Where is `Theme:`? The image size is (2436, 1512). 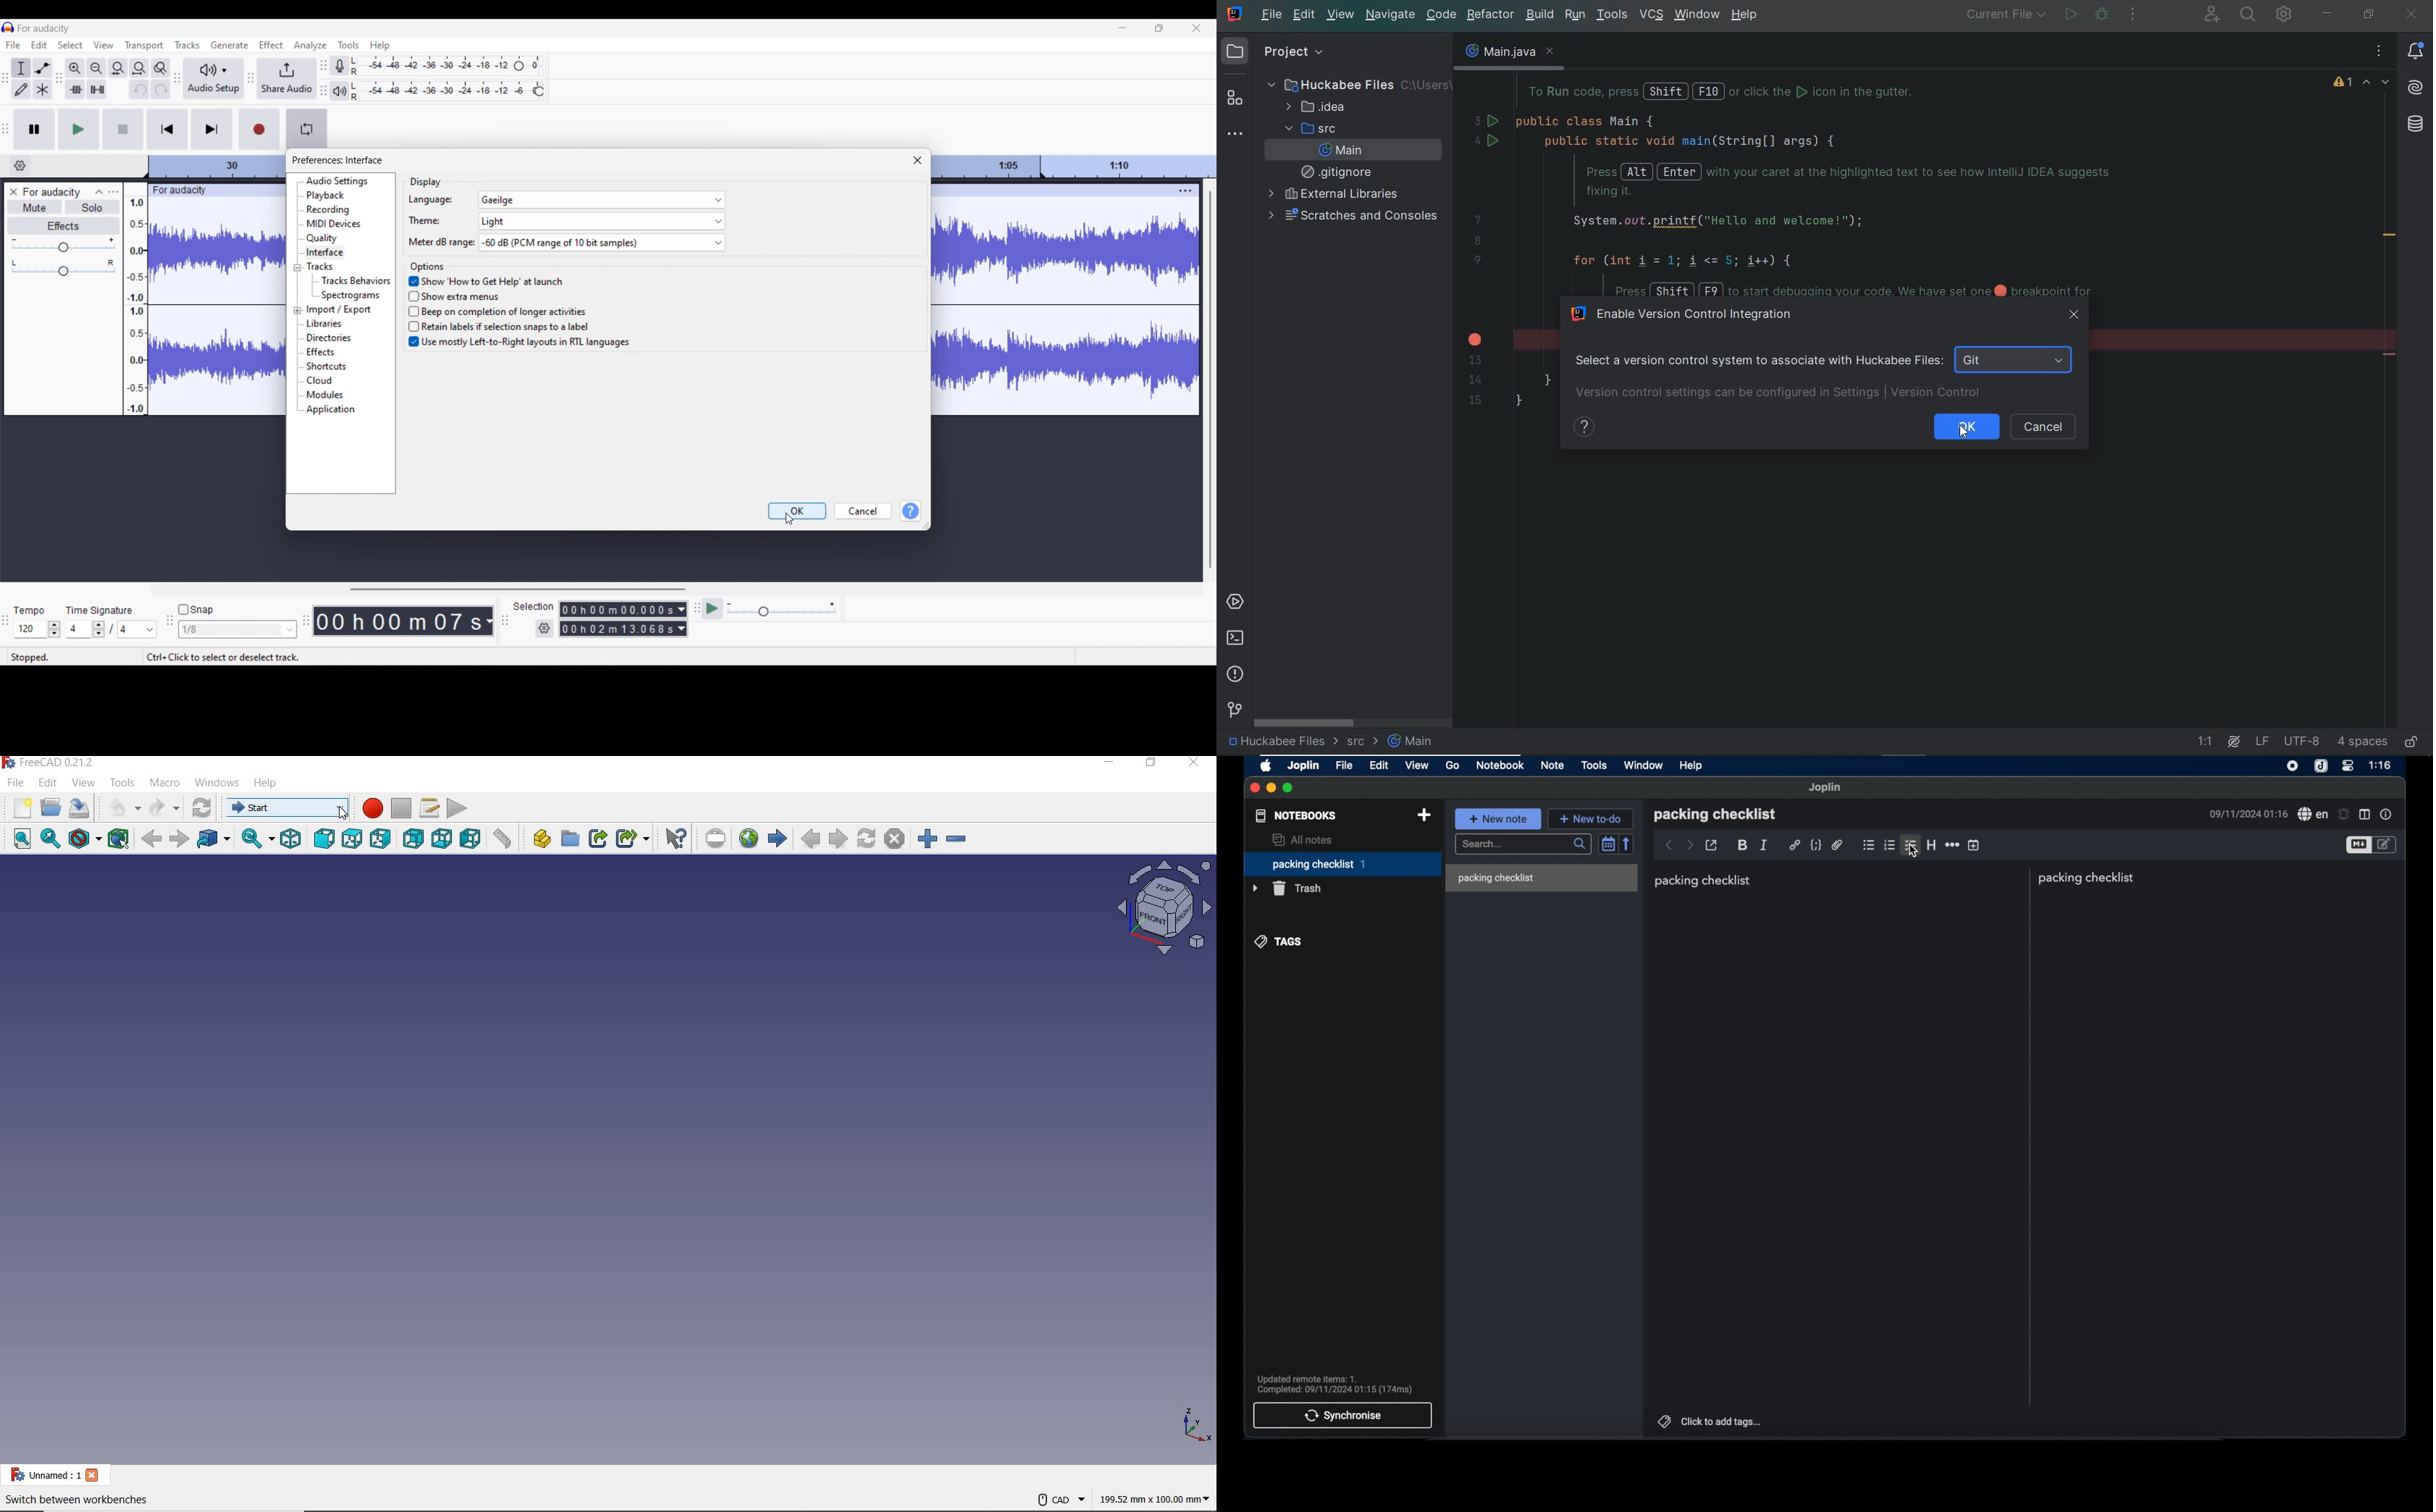 Theme: is located at coordinates (425, 220).